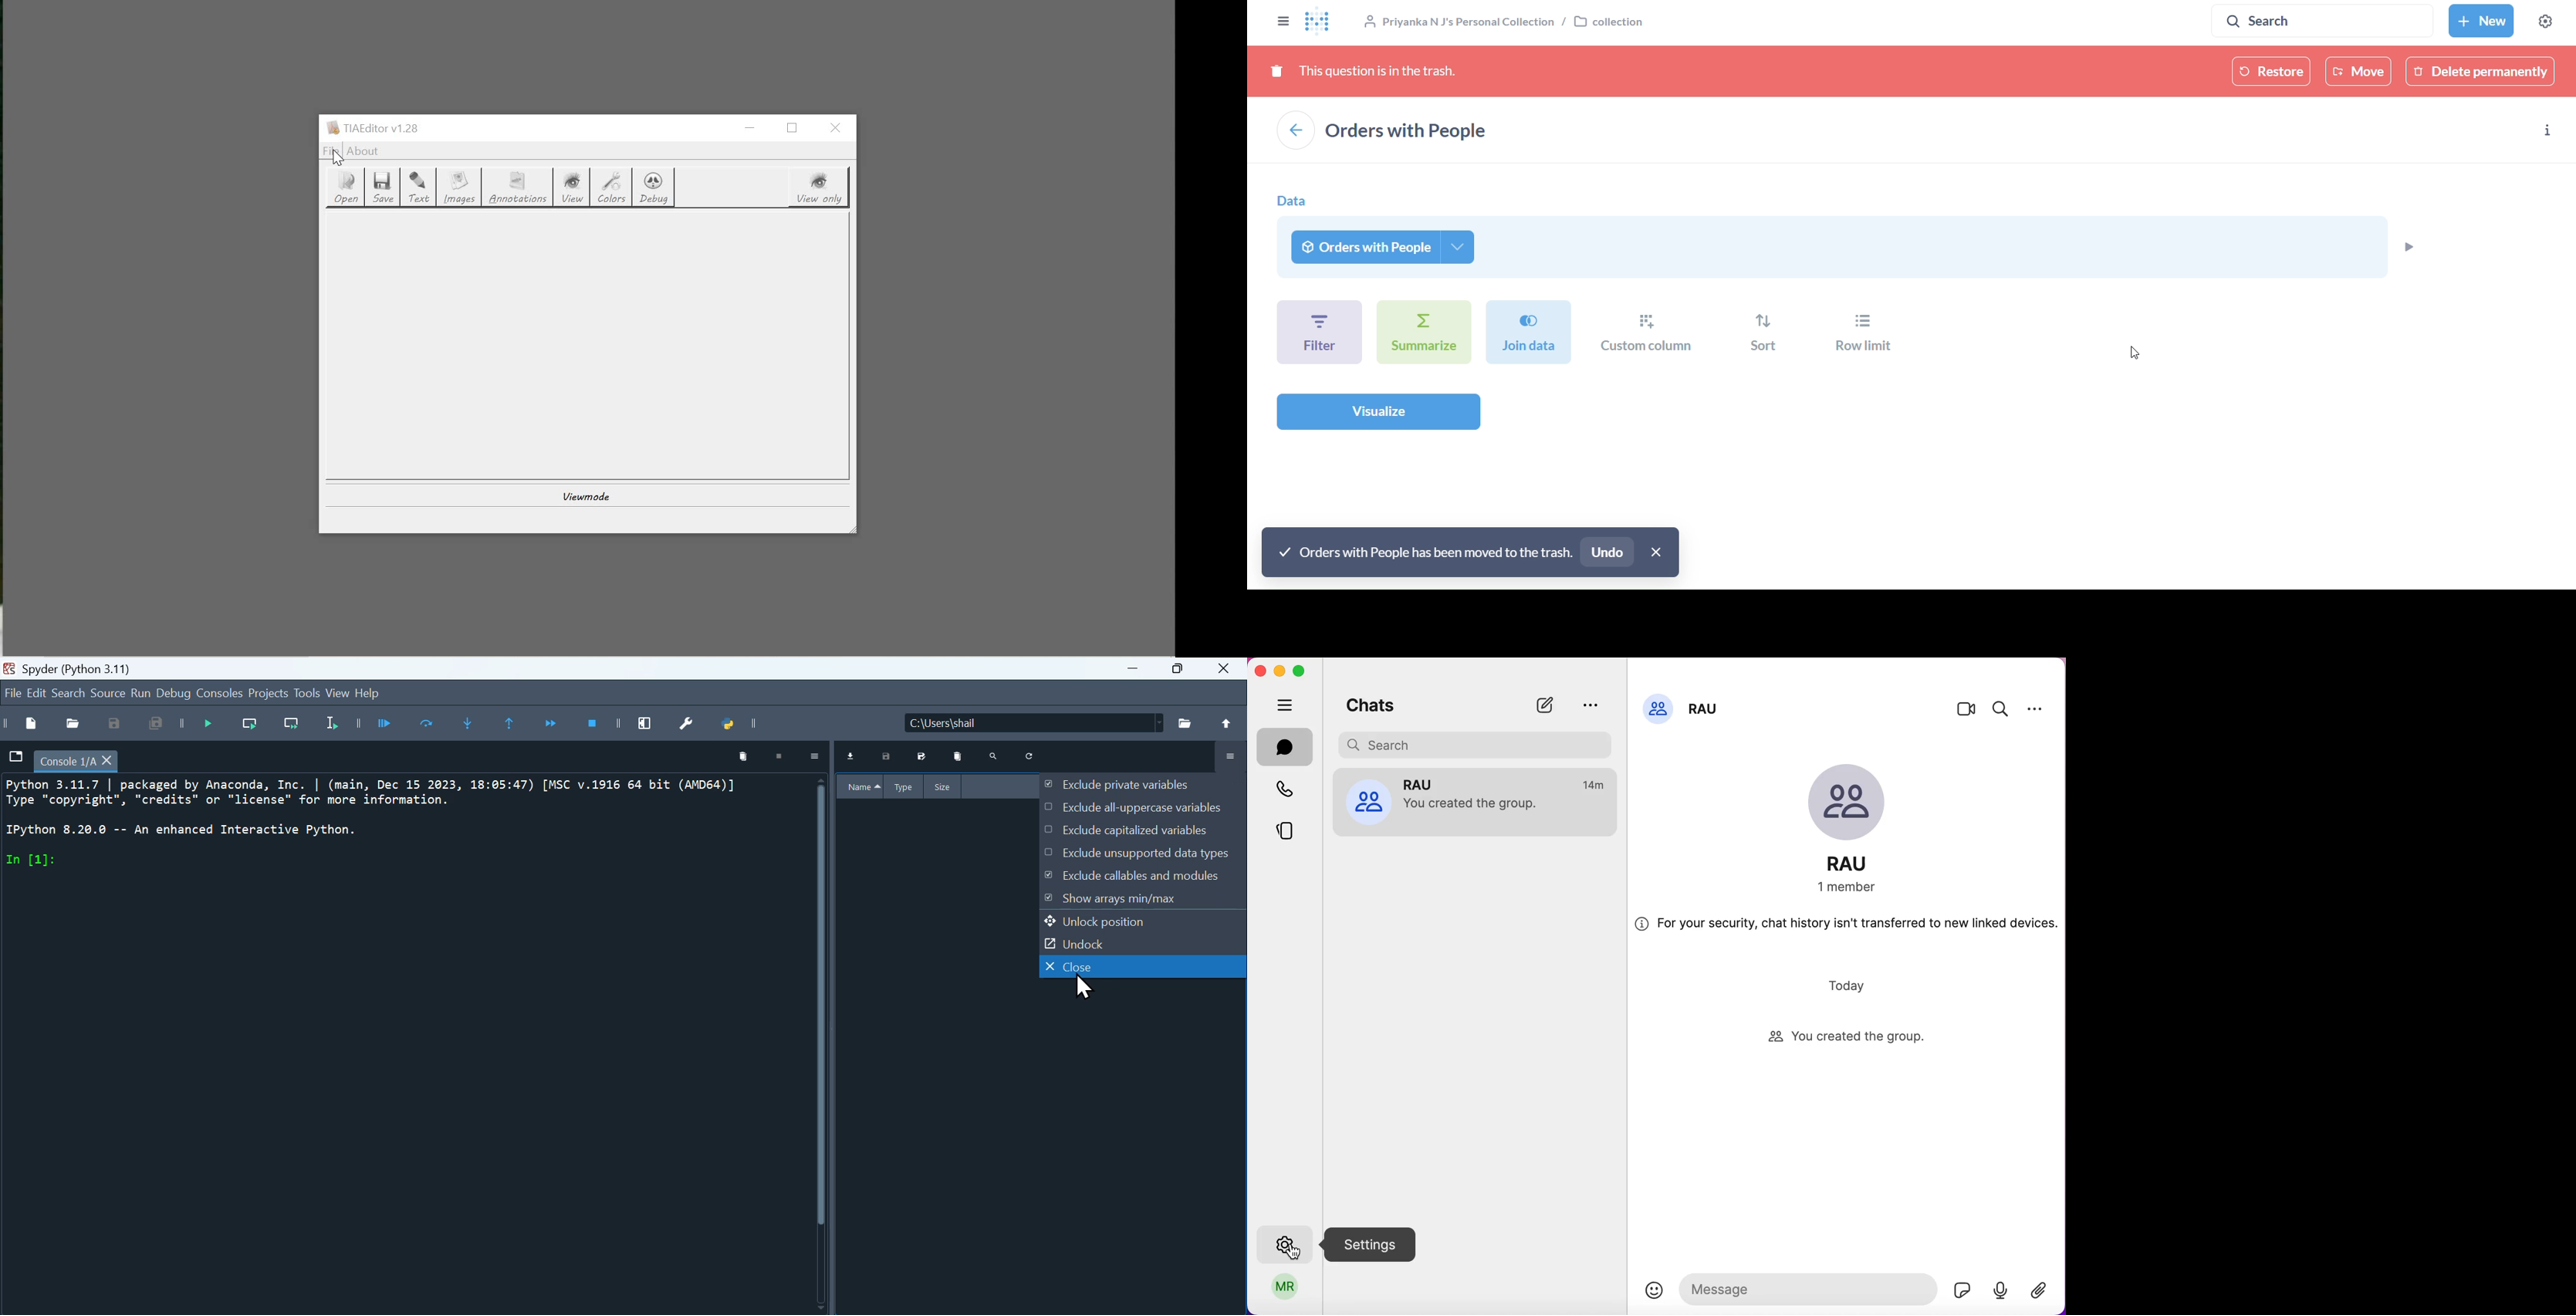  What do you see at coordinates (1080, 987) in the screenshot?
I see `Cursor on Close` at bounding box center [1080, 987].